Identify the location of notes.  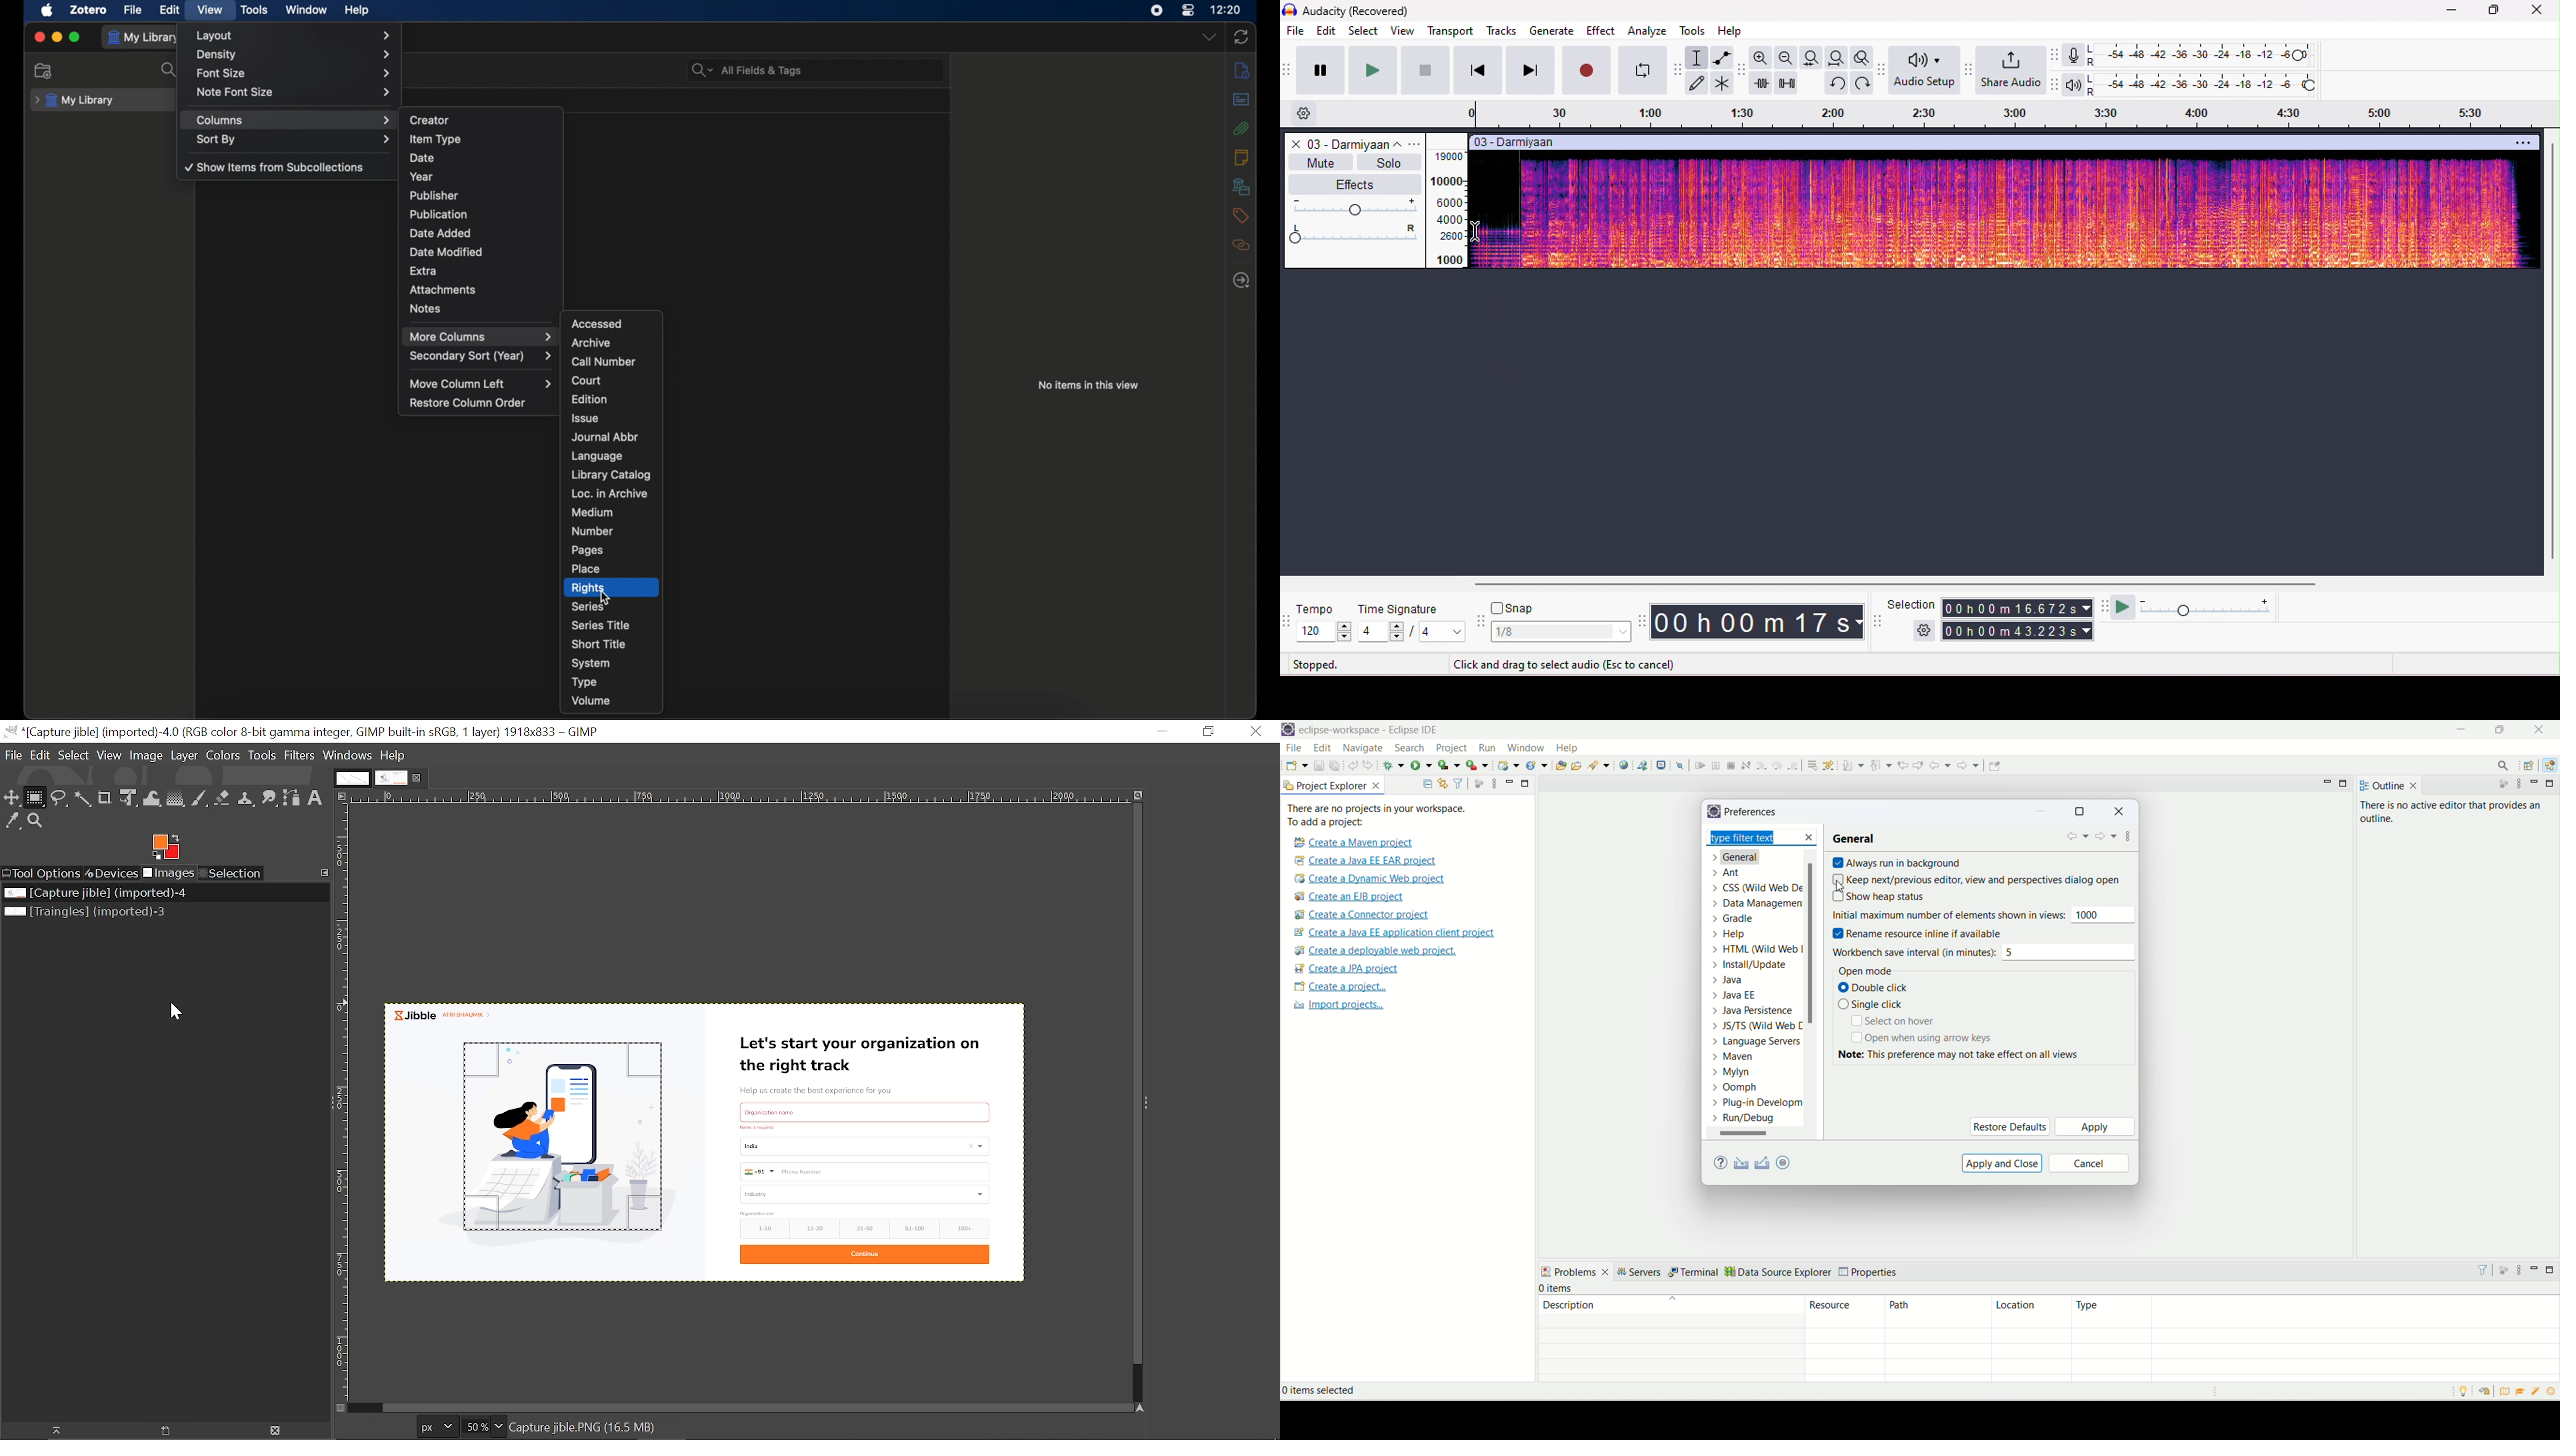
(425, 309).